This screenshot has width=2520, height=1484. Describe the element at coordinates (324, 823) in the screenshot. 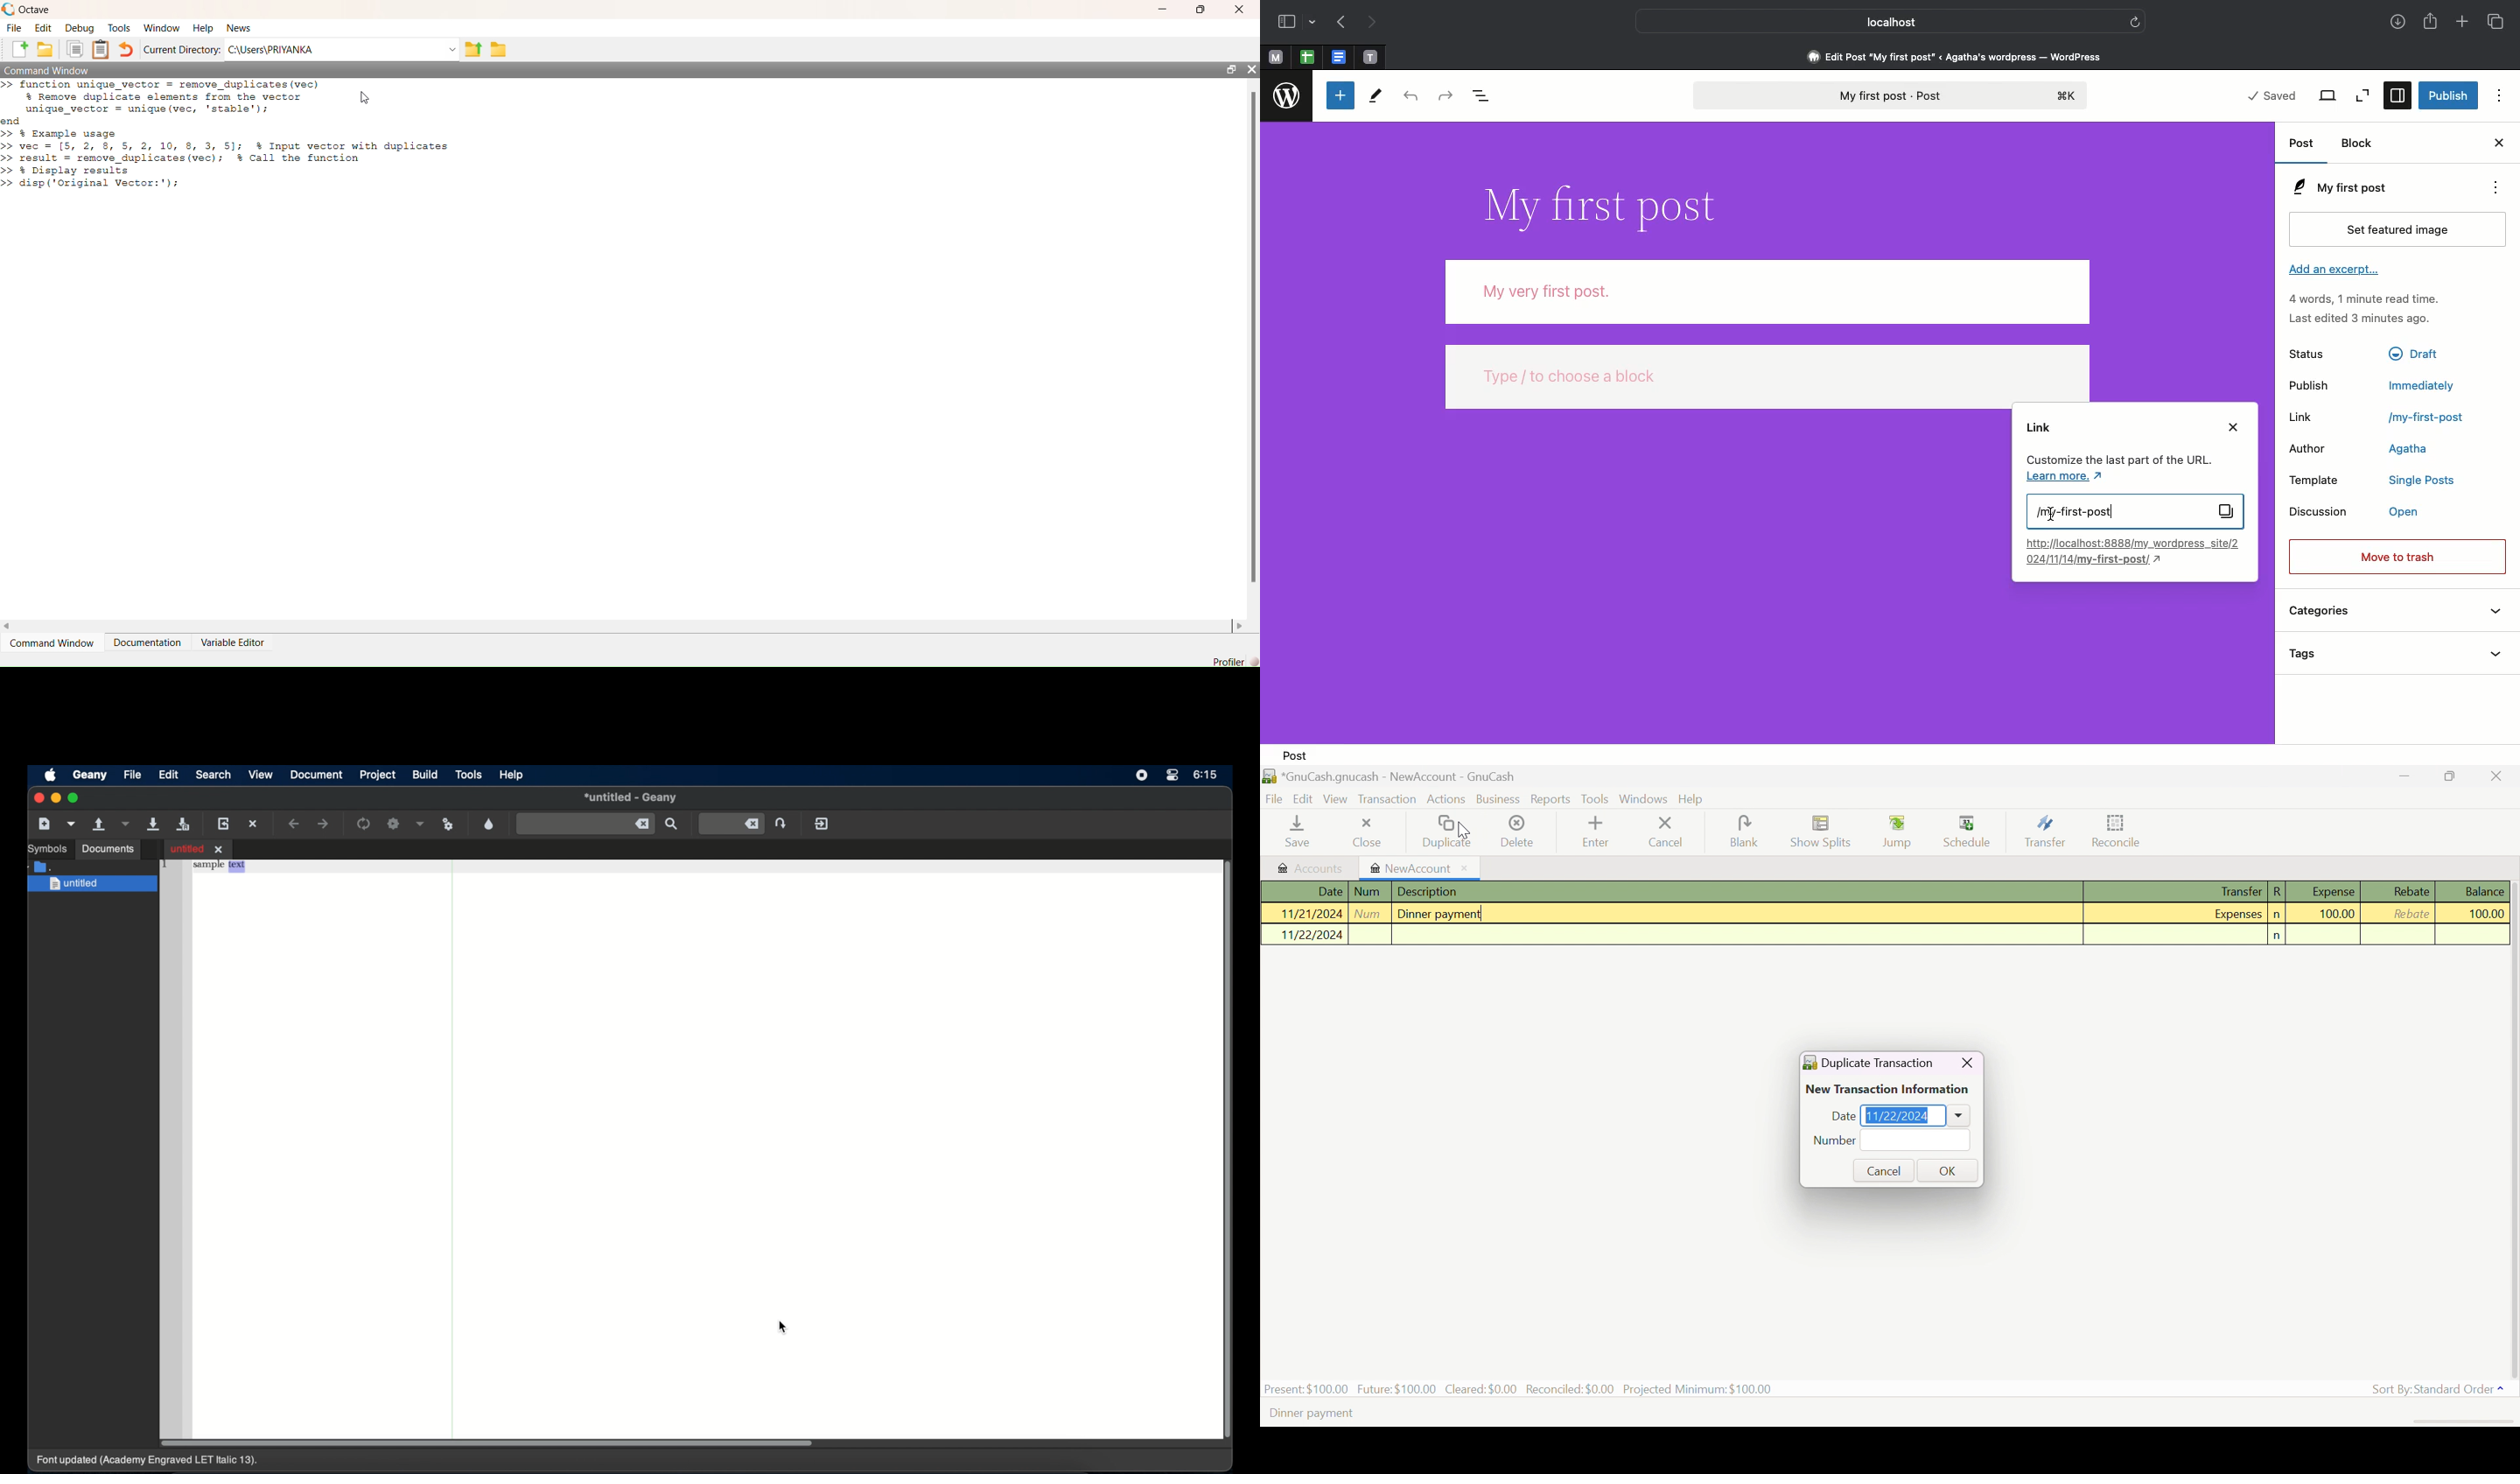

I see `navigate forward a location` at that location.